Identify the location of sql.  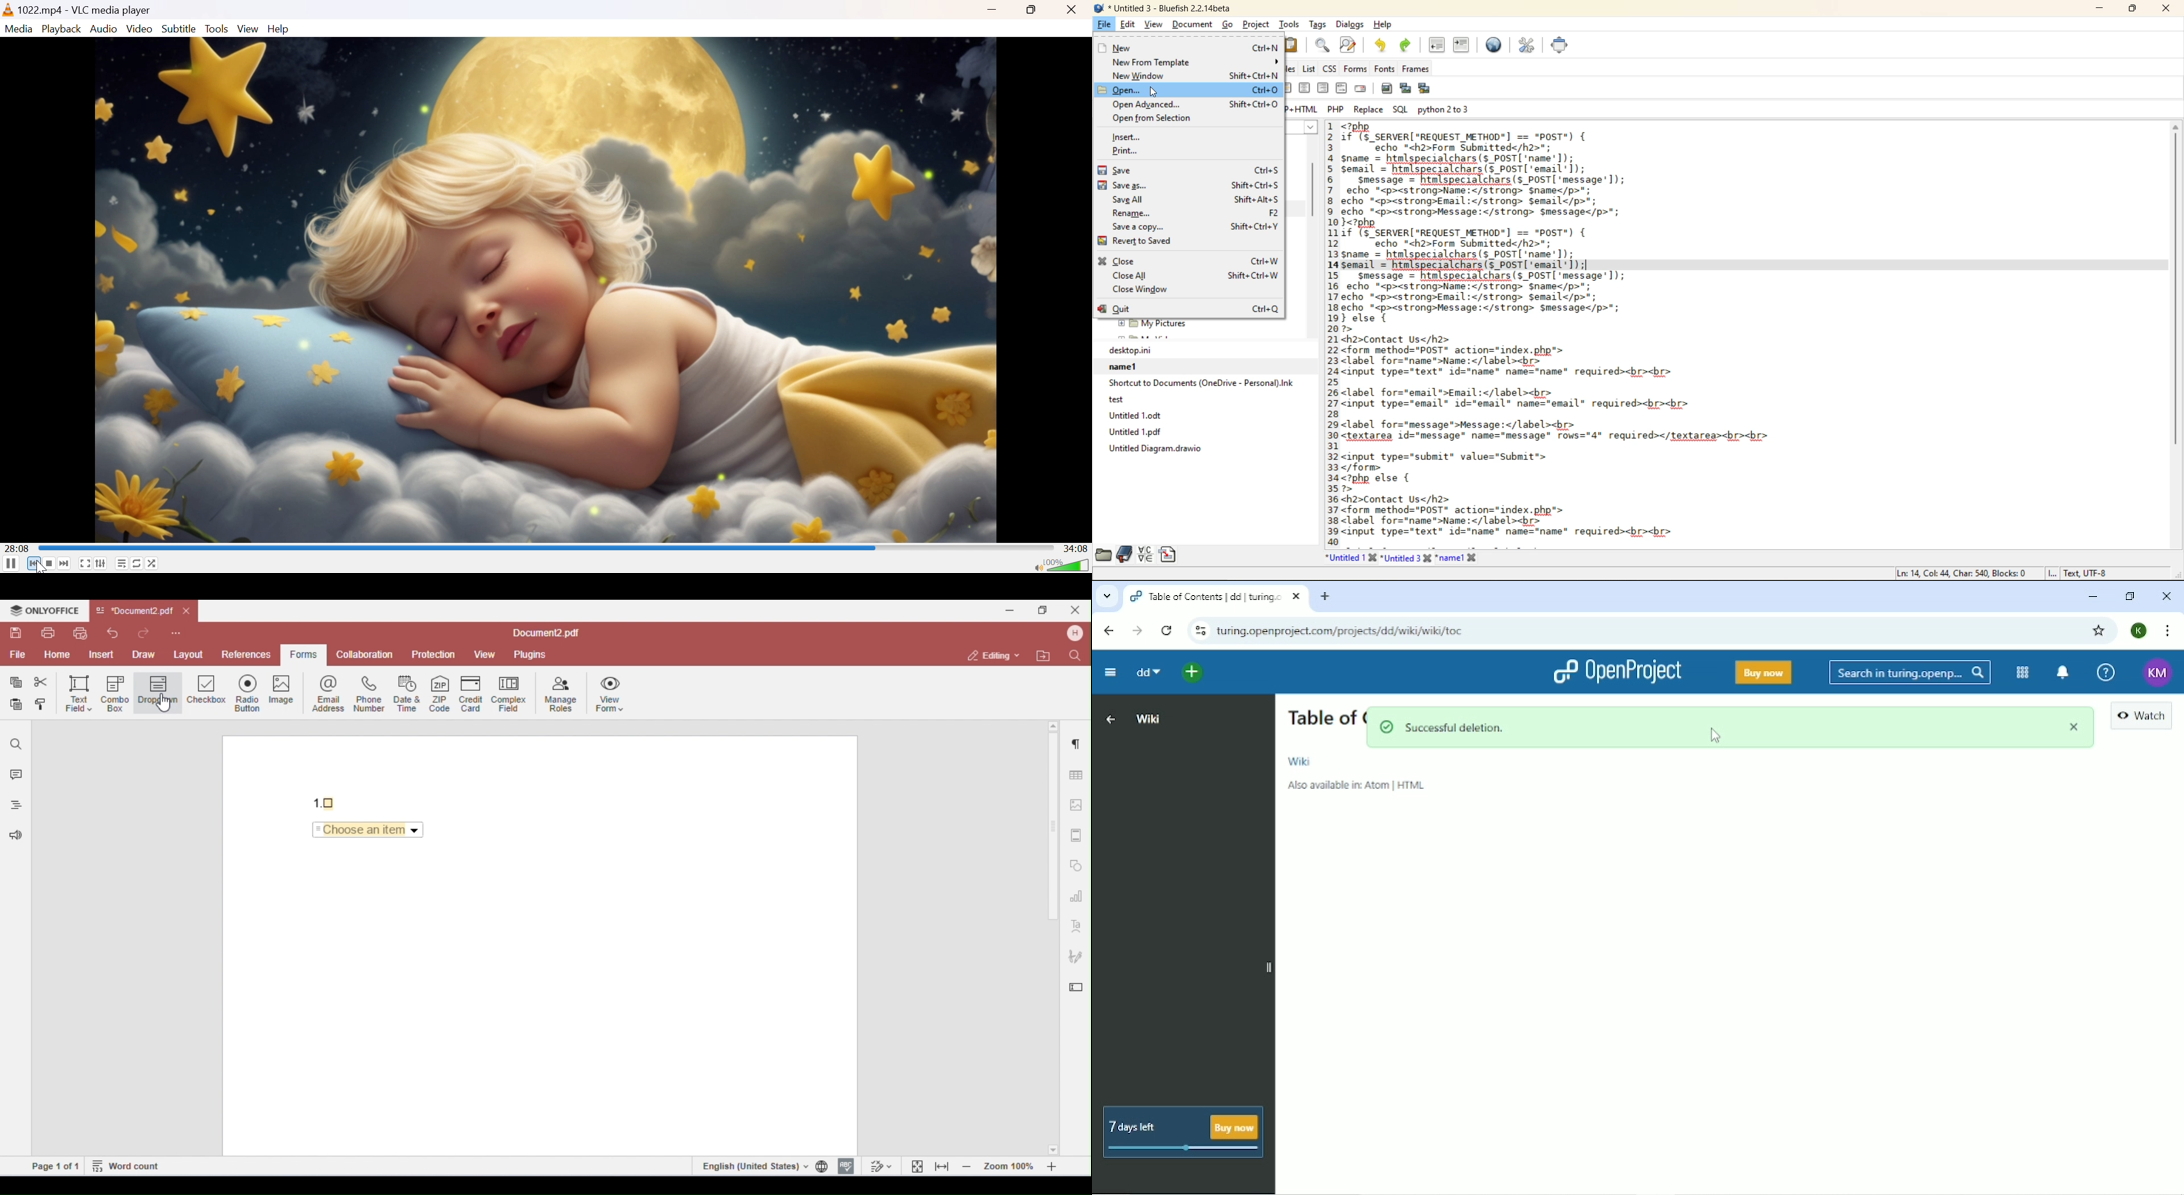
(1399, 109).